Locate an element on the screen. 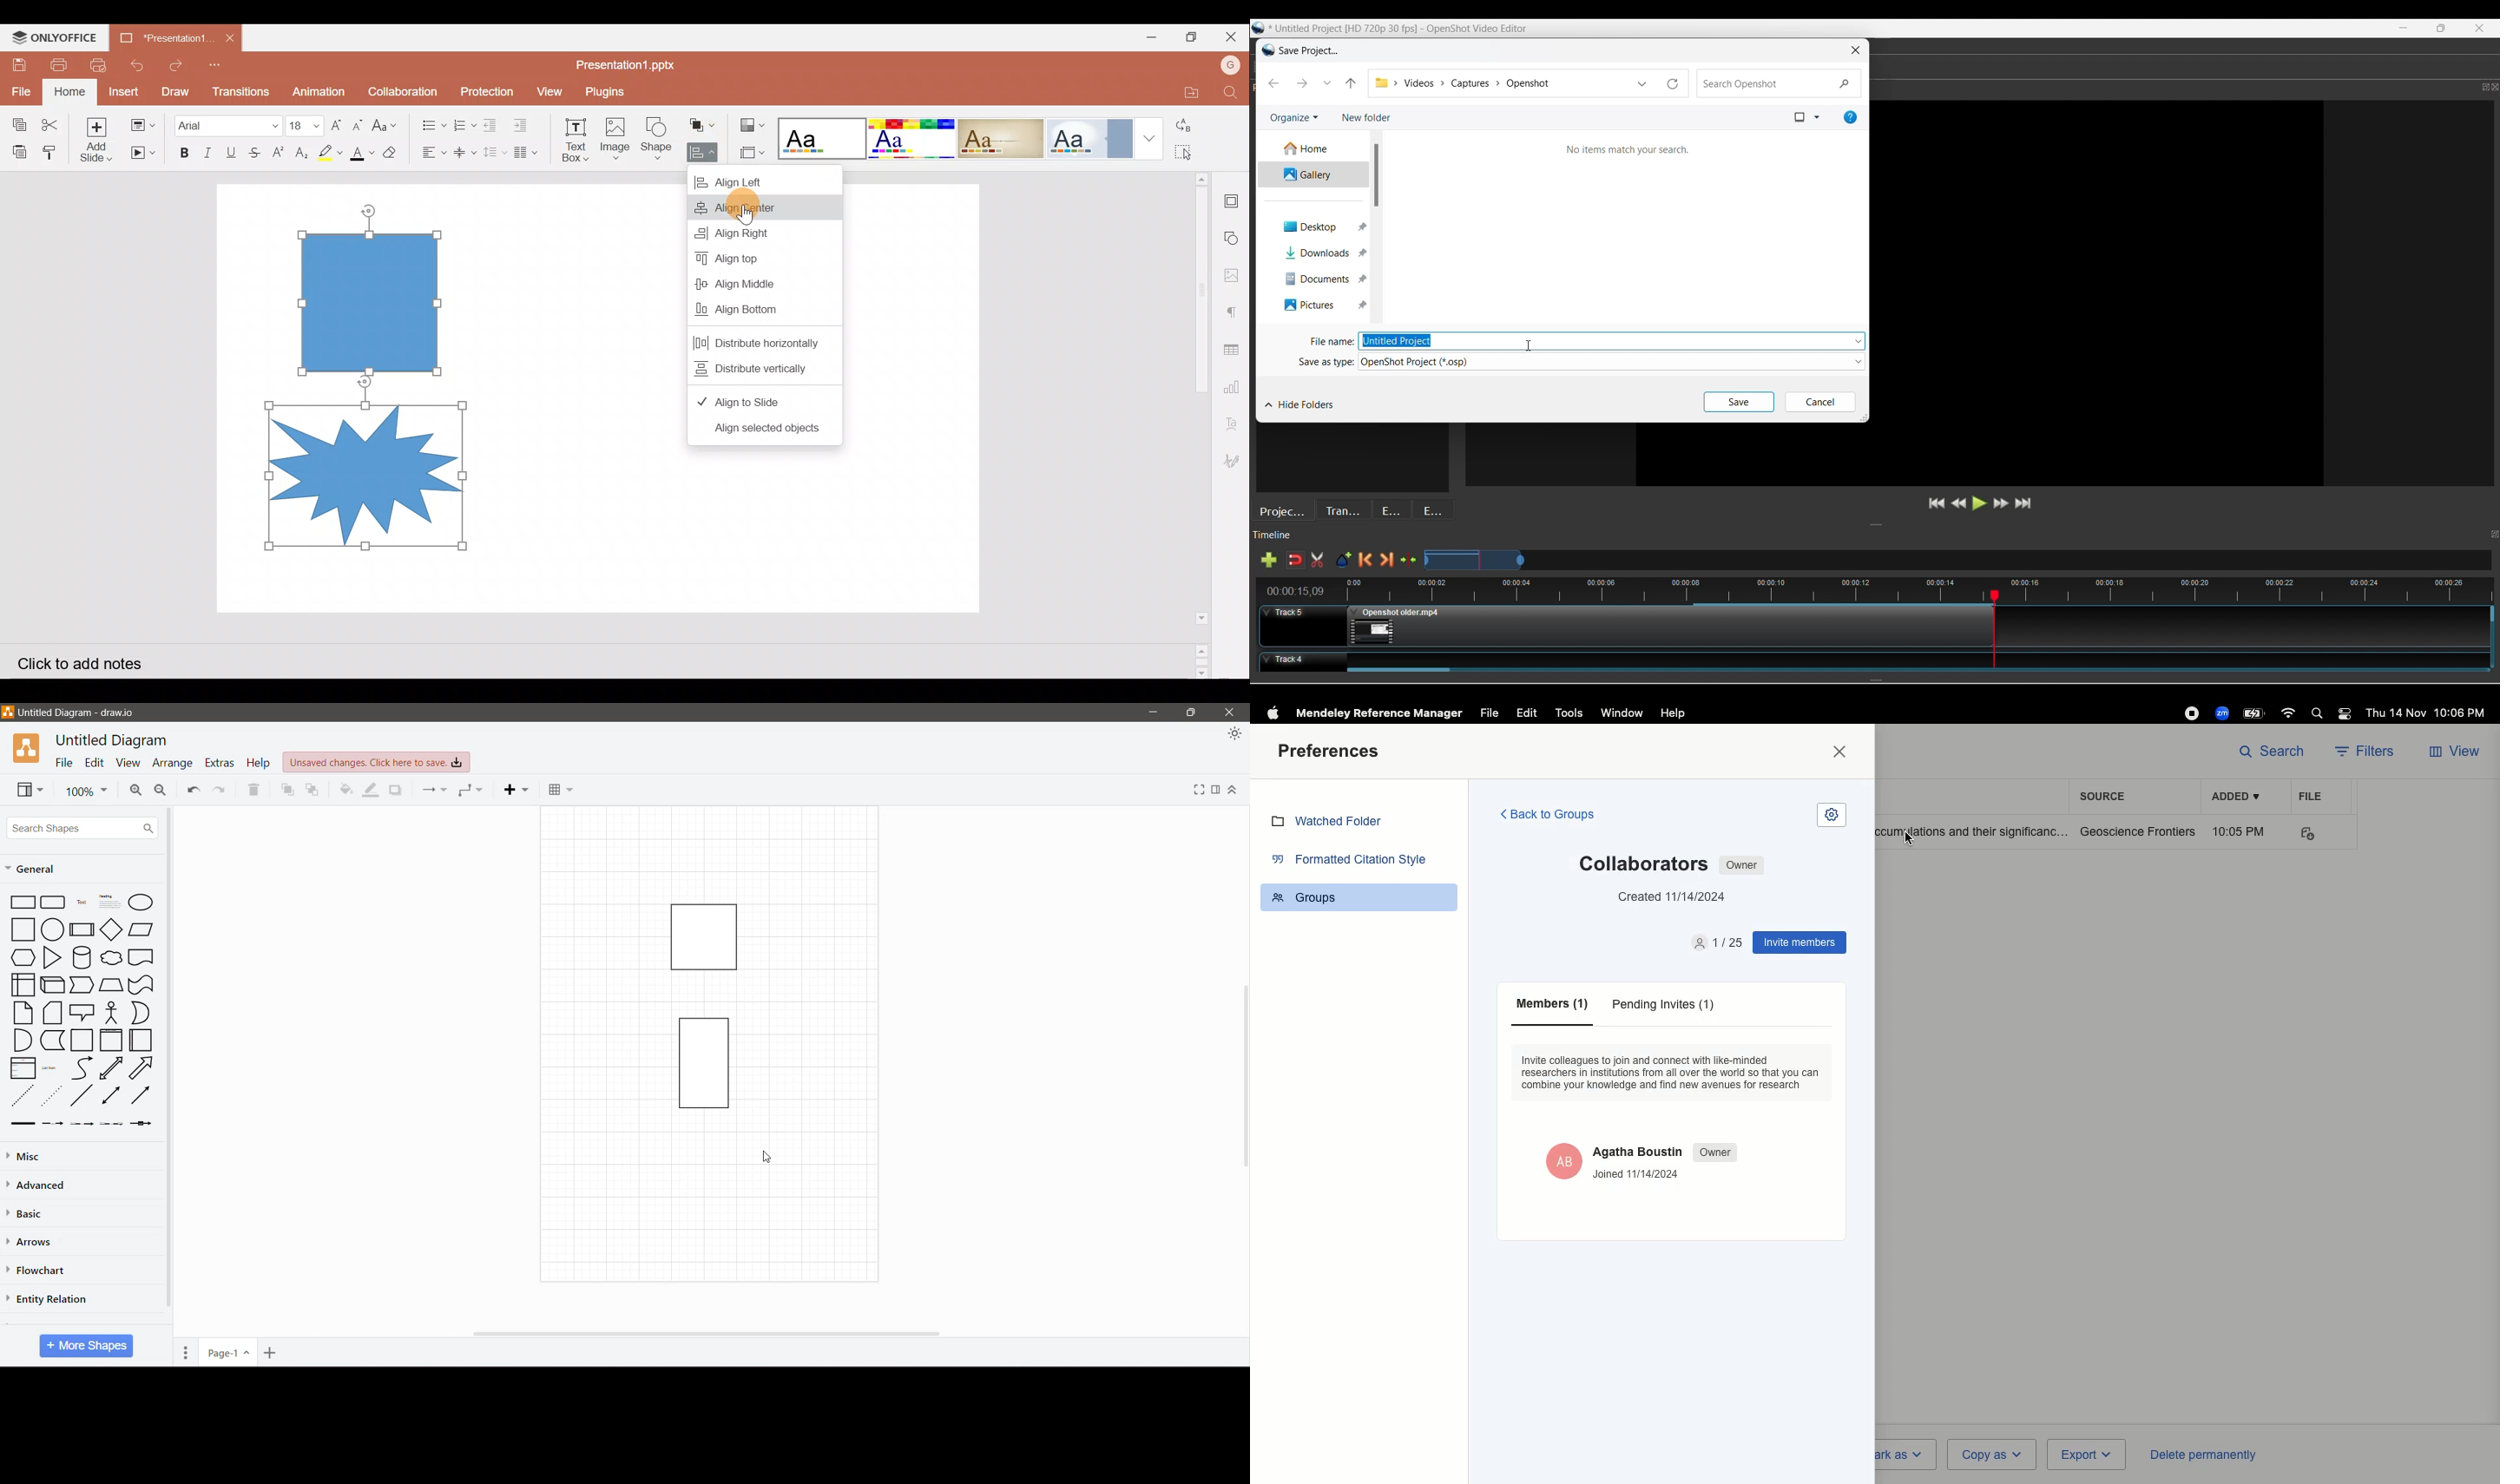  Next marker is located at coordinates (1387, 560).